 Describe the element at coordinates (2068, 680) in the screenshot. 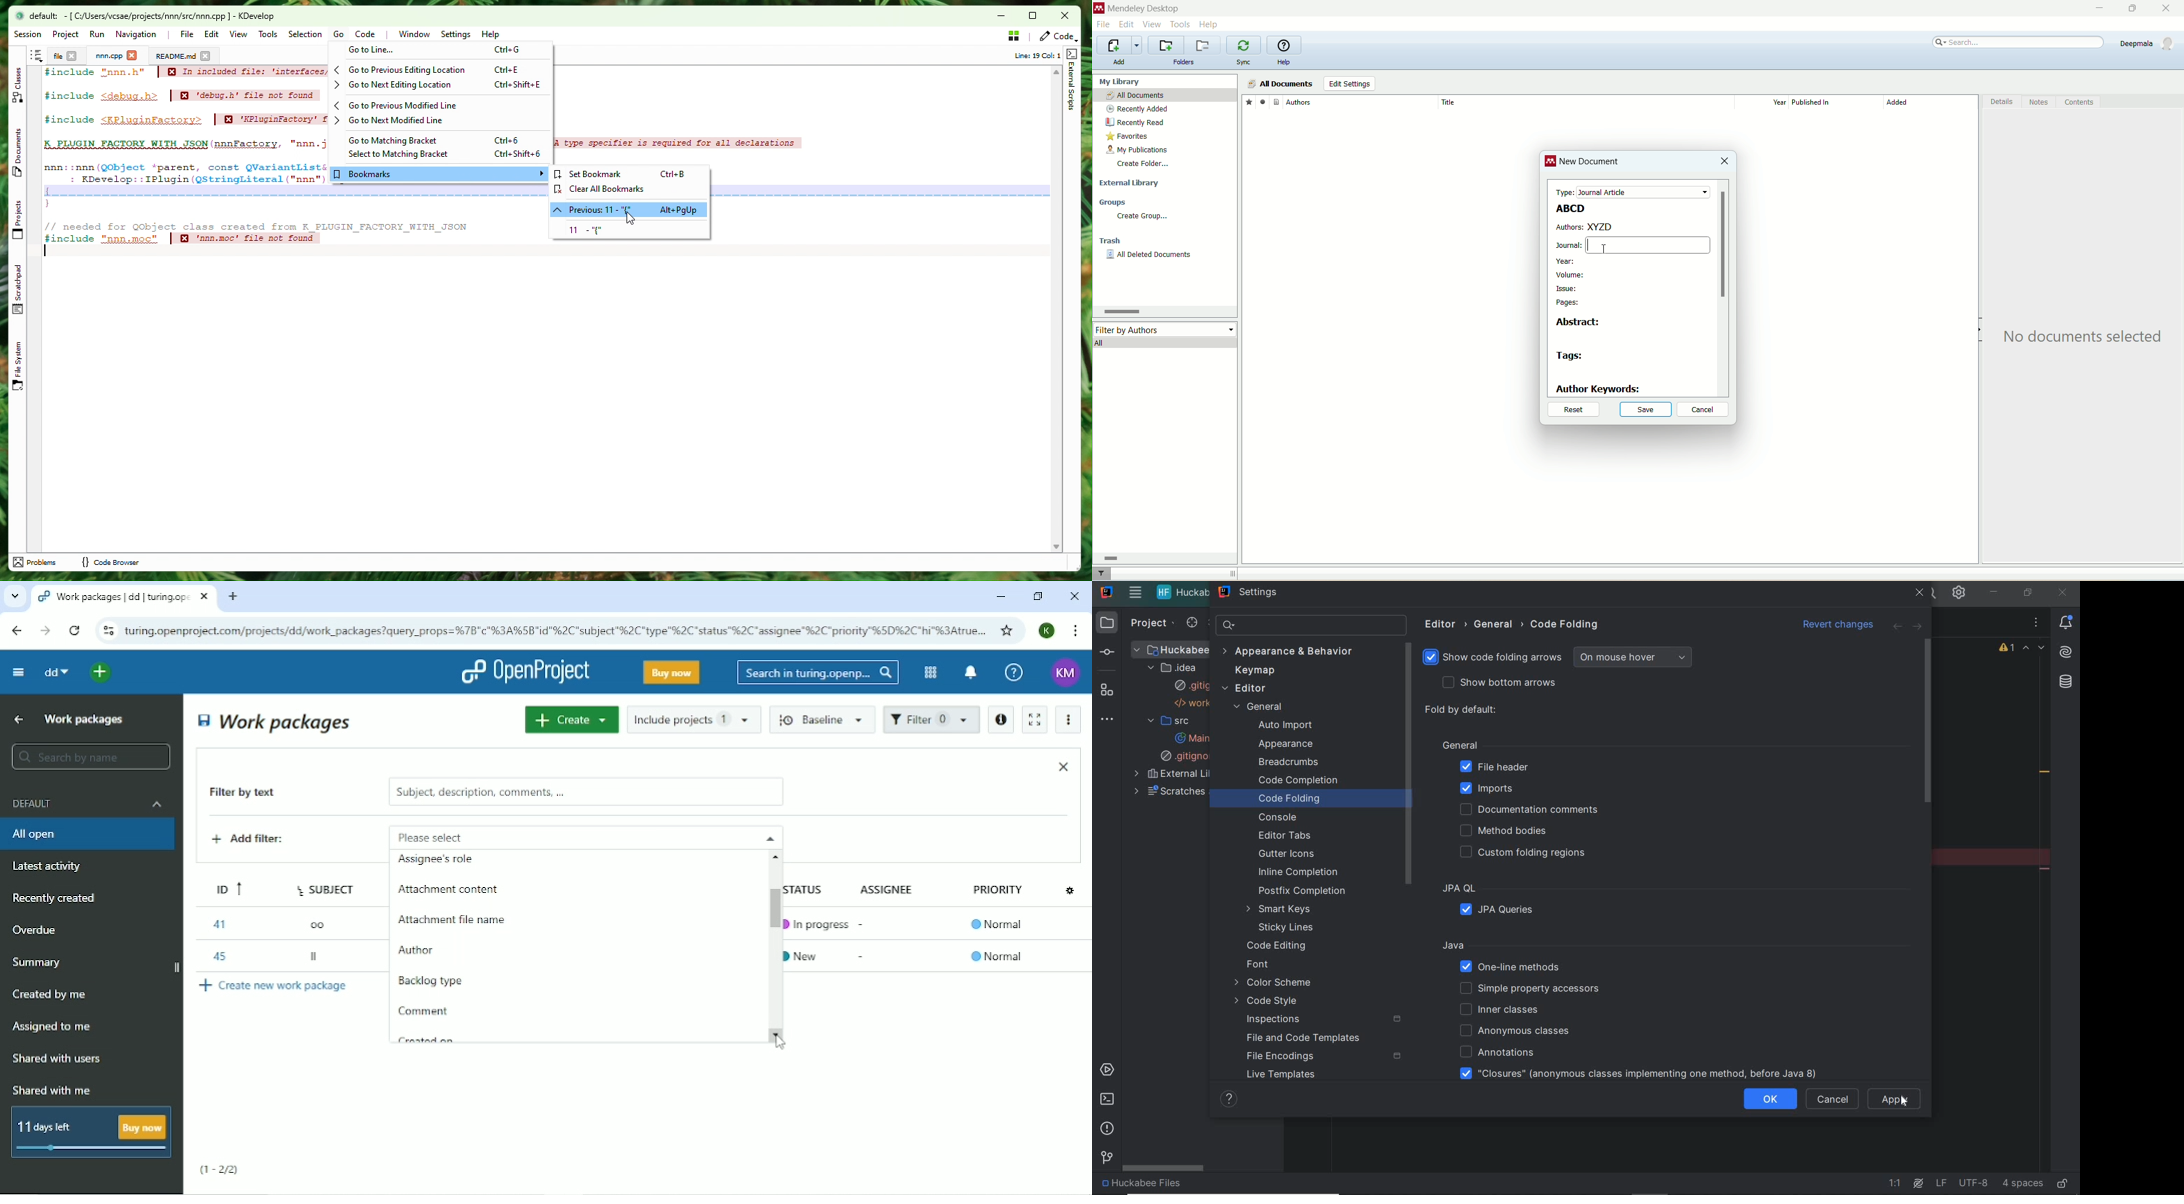

I see `database` at that location.